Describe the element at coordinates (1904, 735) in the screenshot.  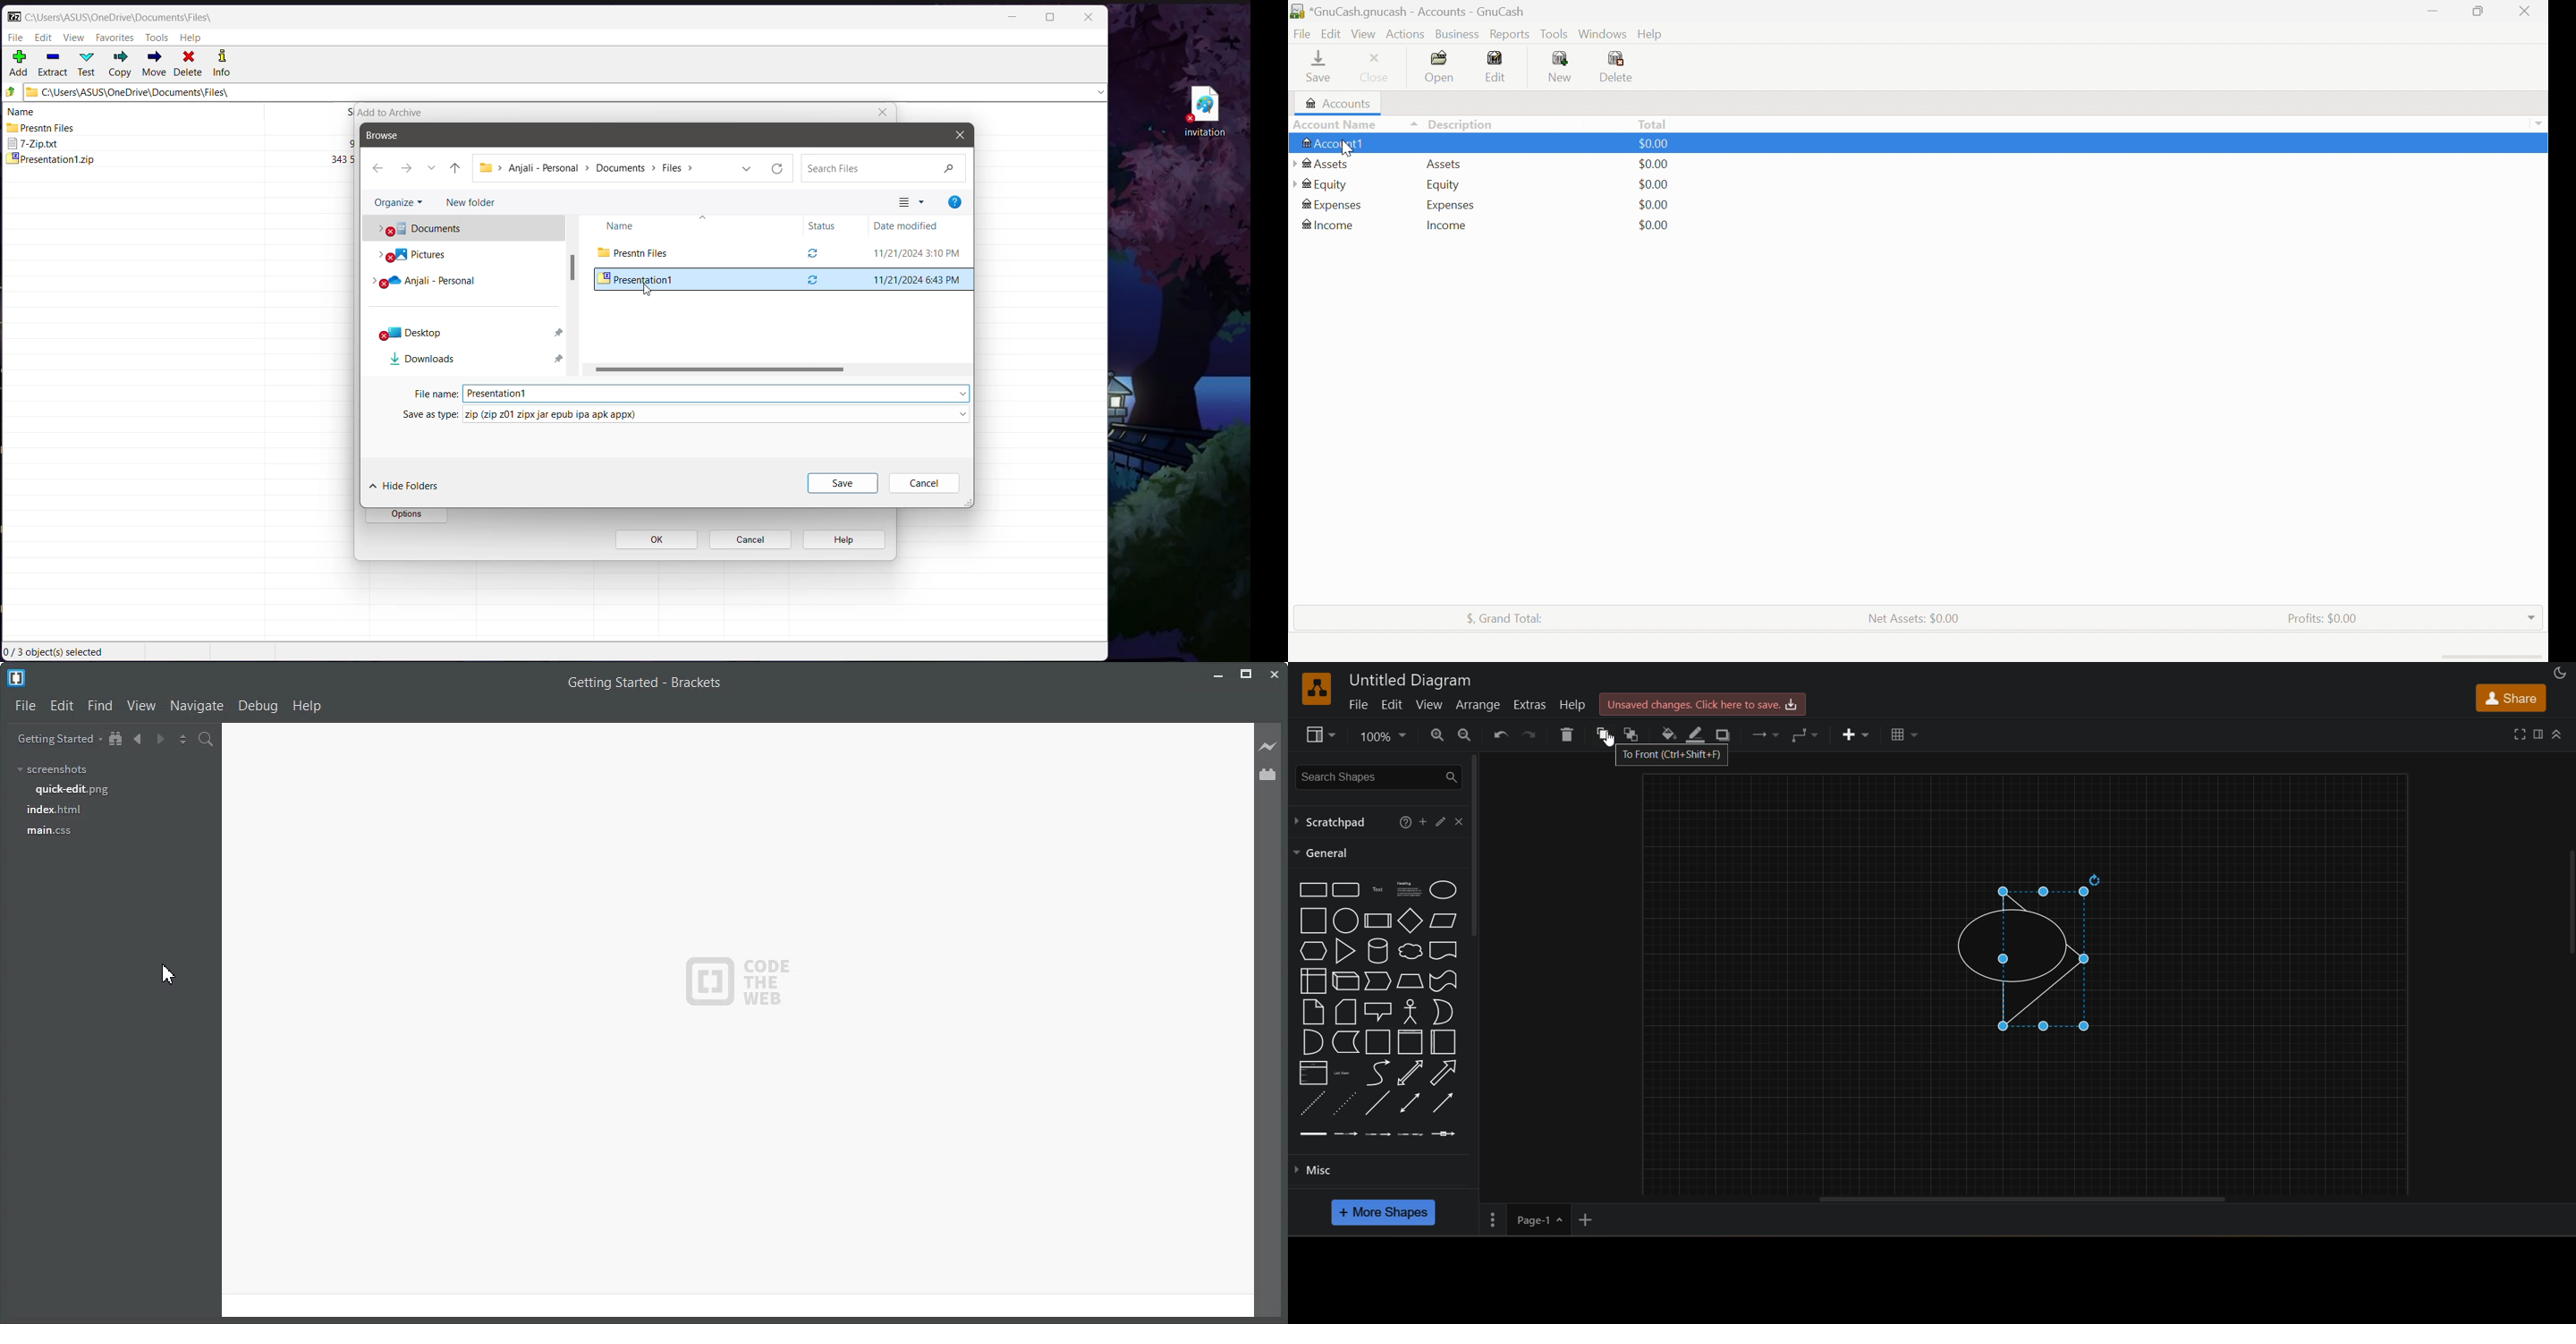
I see `table` at that location.